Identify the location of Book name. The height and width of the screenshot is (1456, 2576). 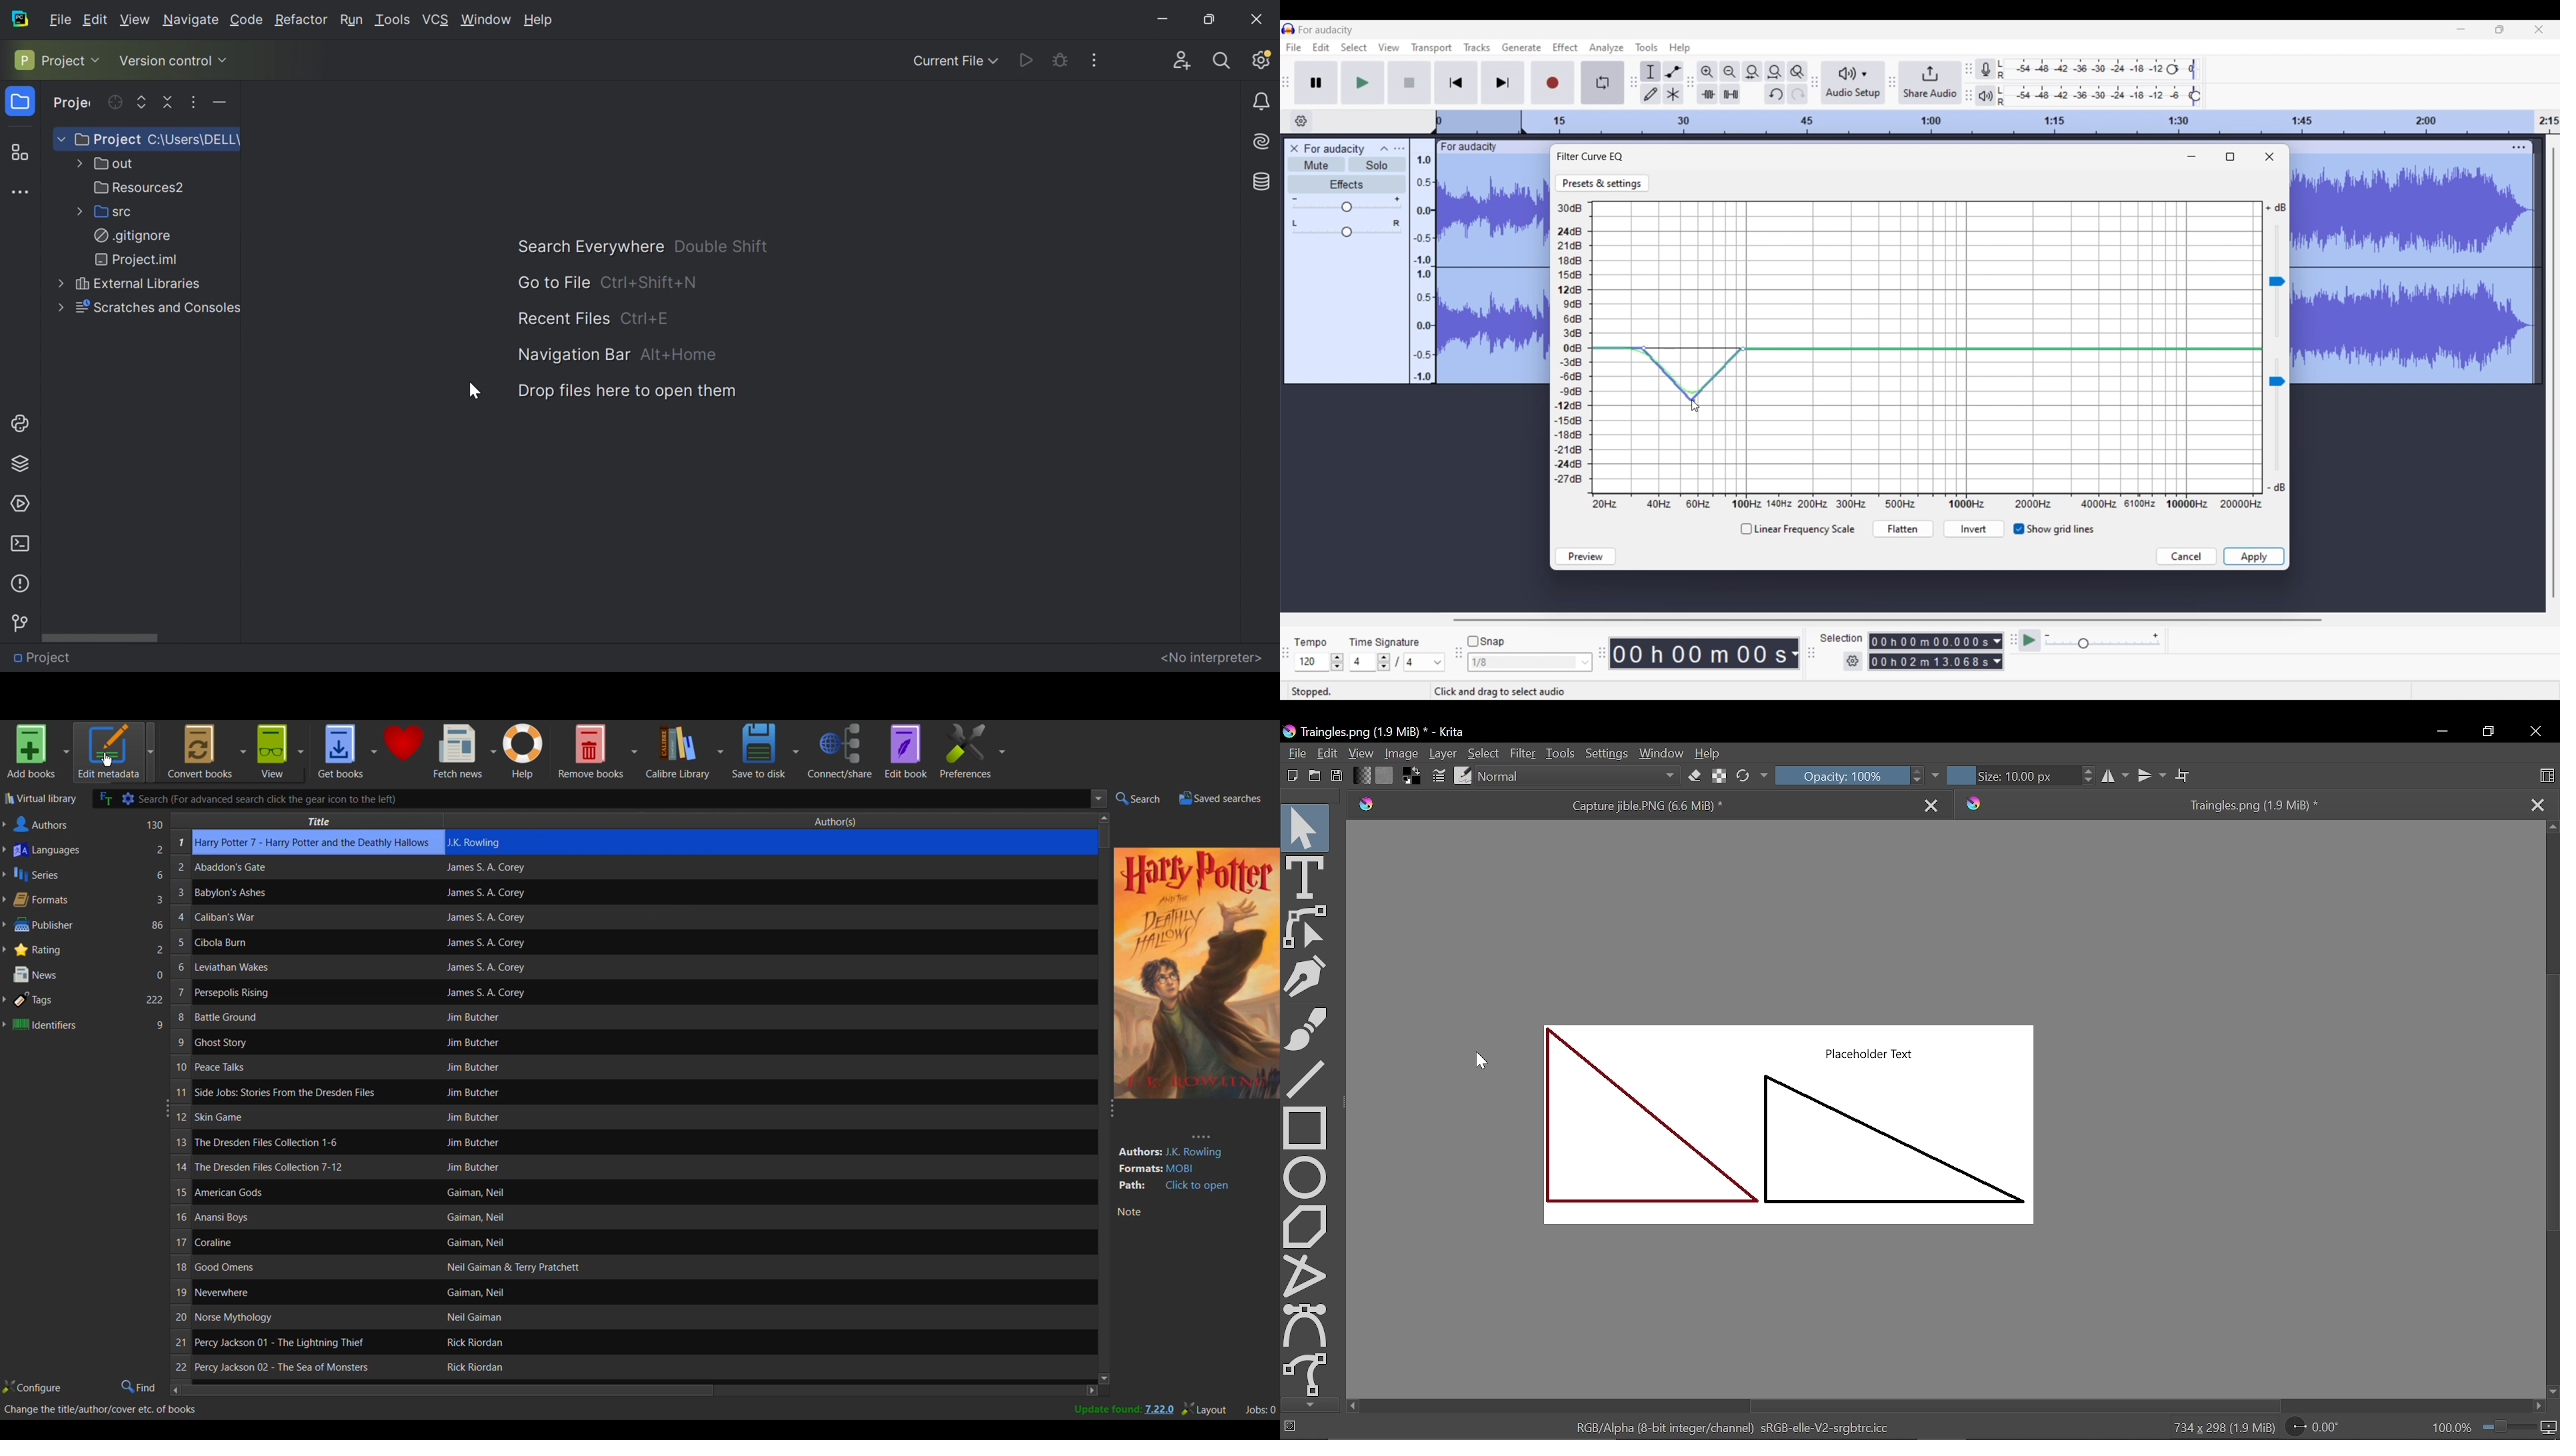
(295, 1166).